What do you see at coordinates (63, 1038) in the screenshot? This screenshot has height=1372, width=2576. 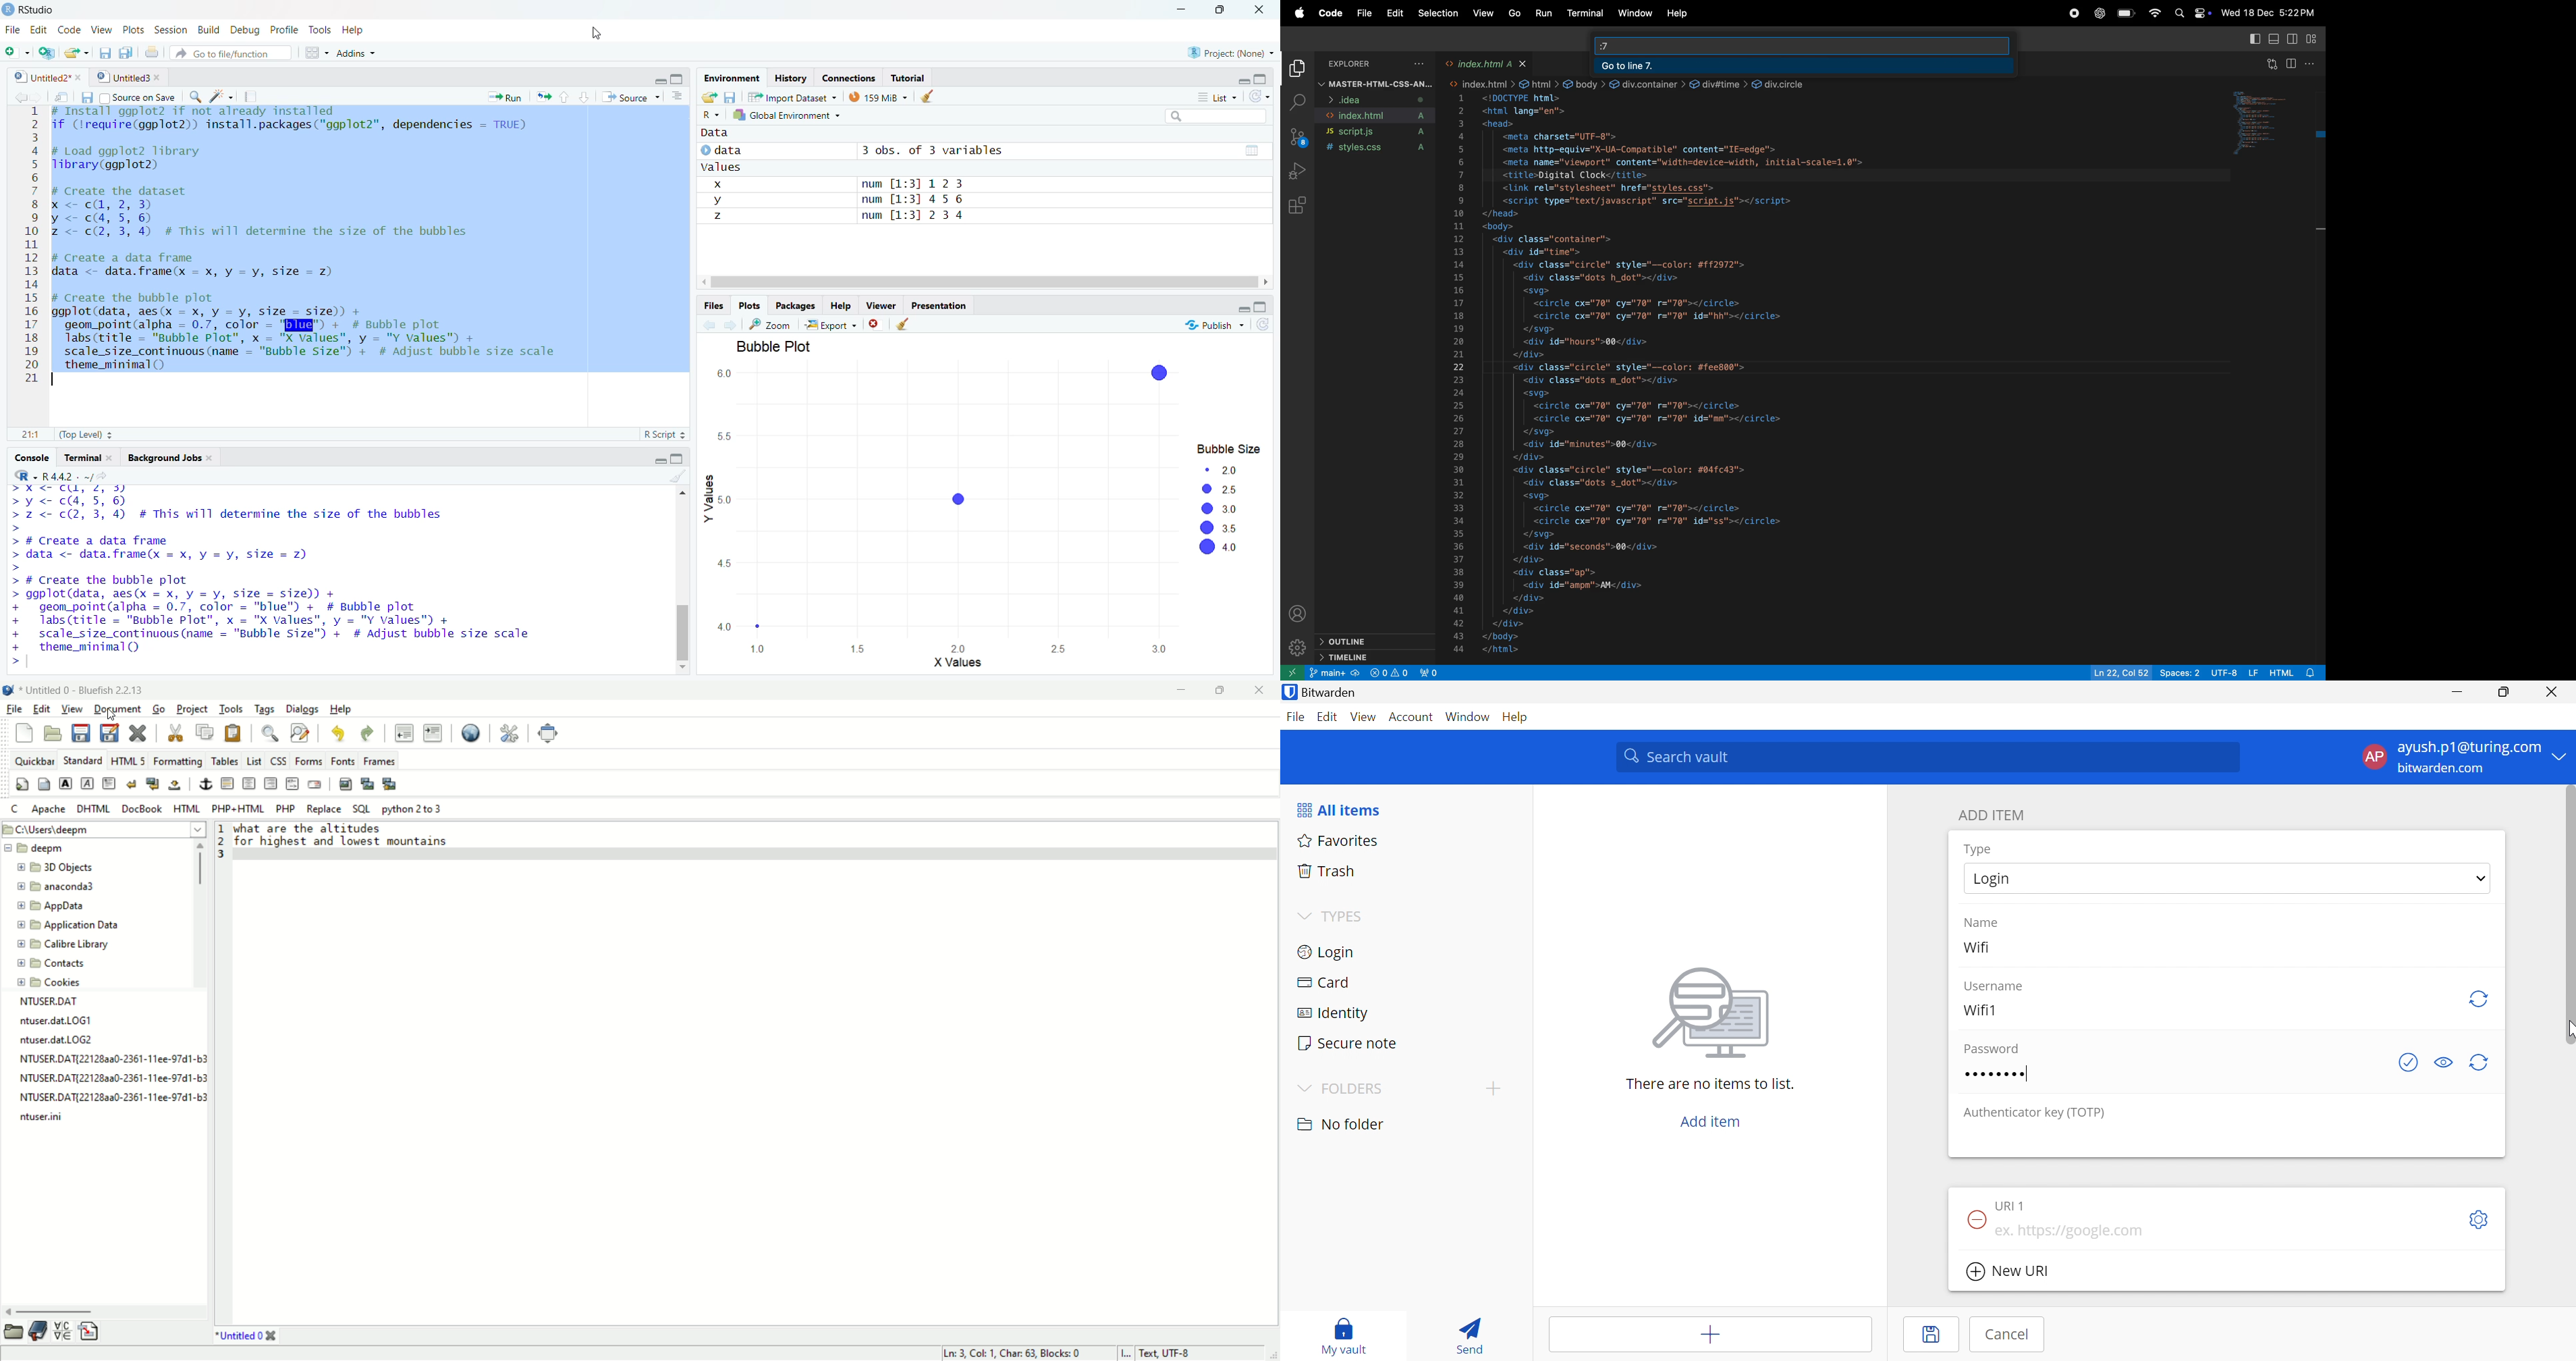 I see `file name` at bounding box center [63, 1038].